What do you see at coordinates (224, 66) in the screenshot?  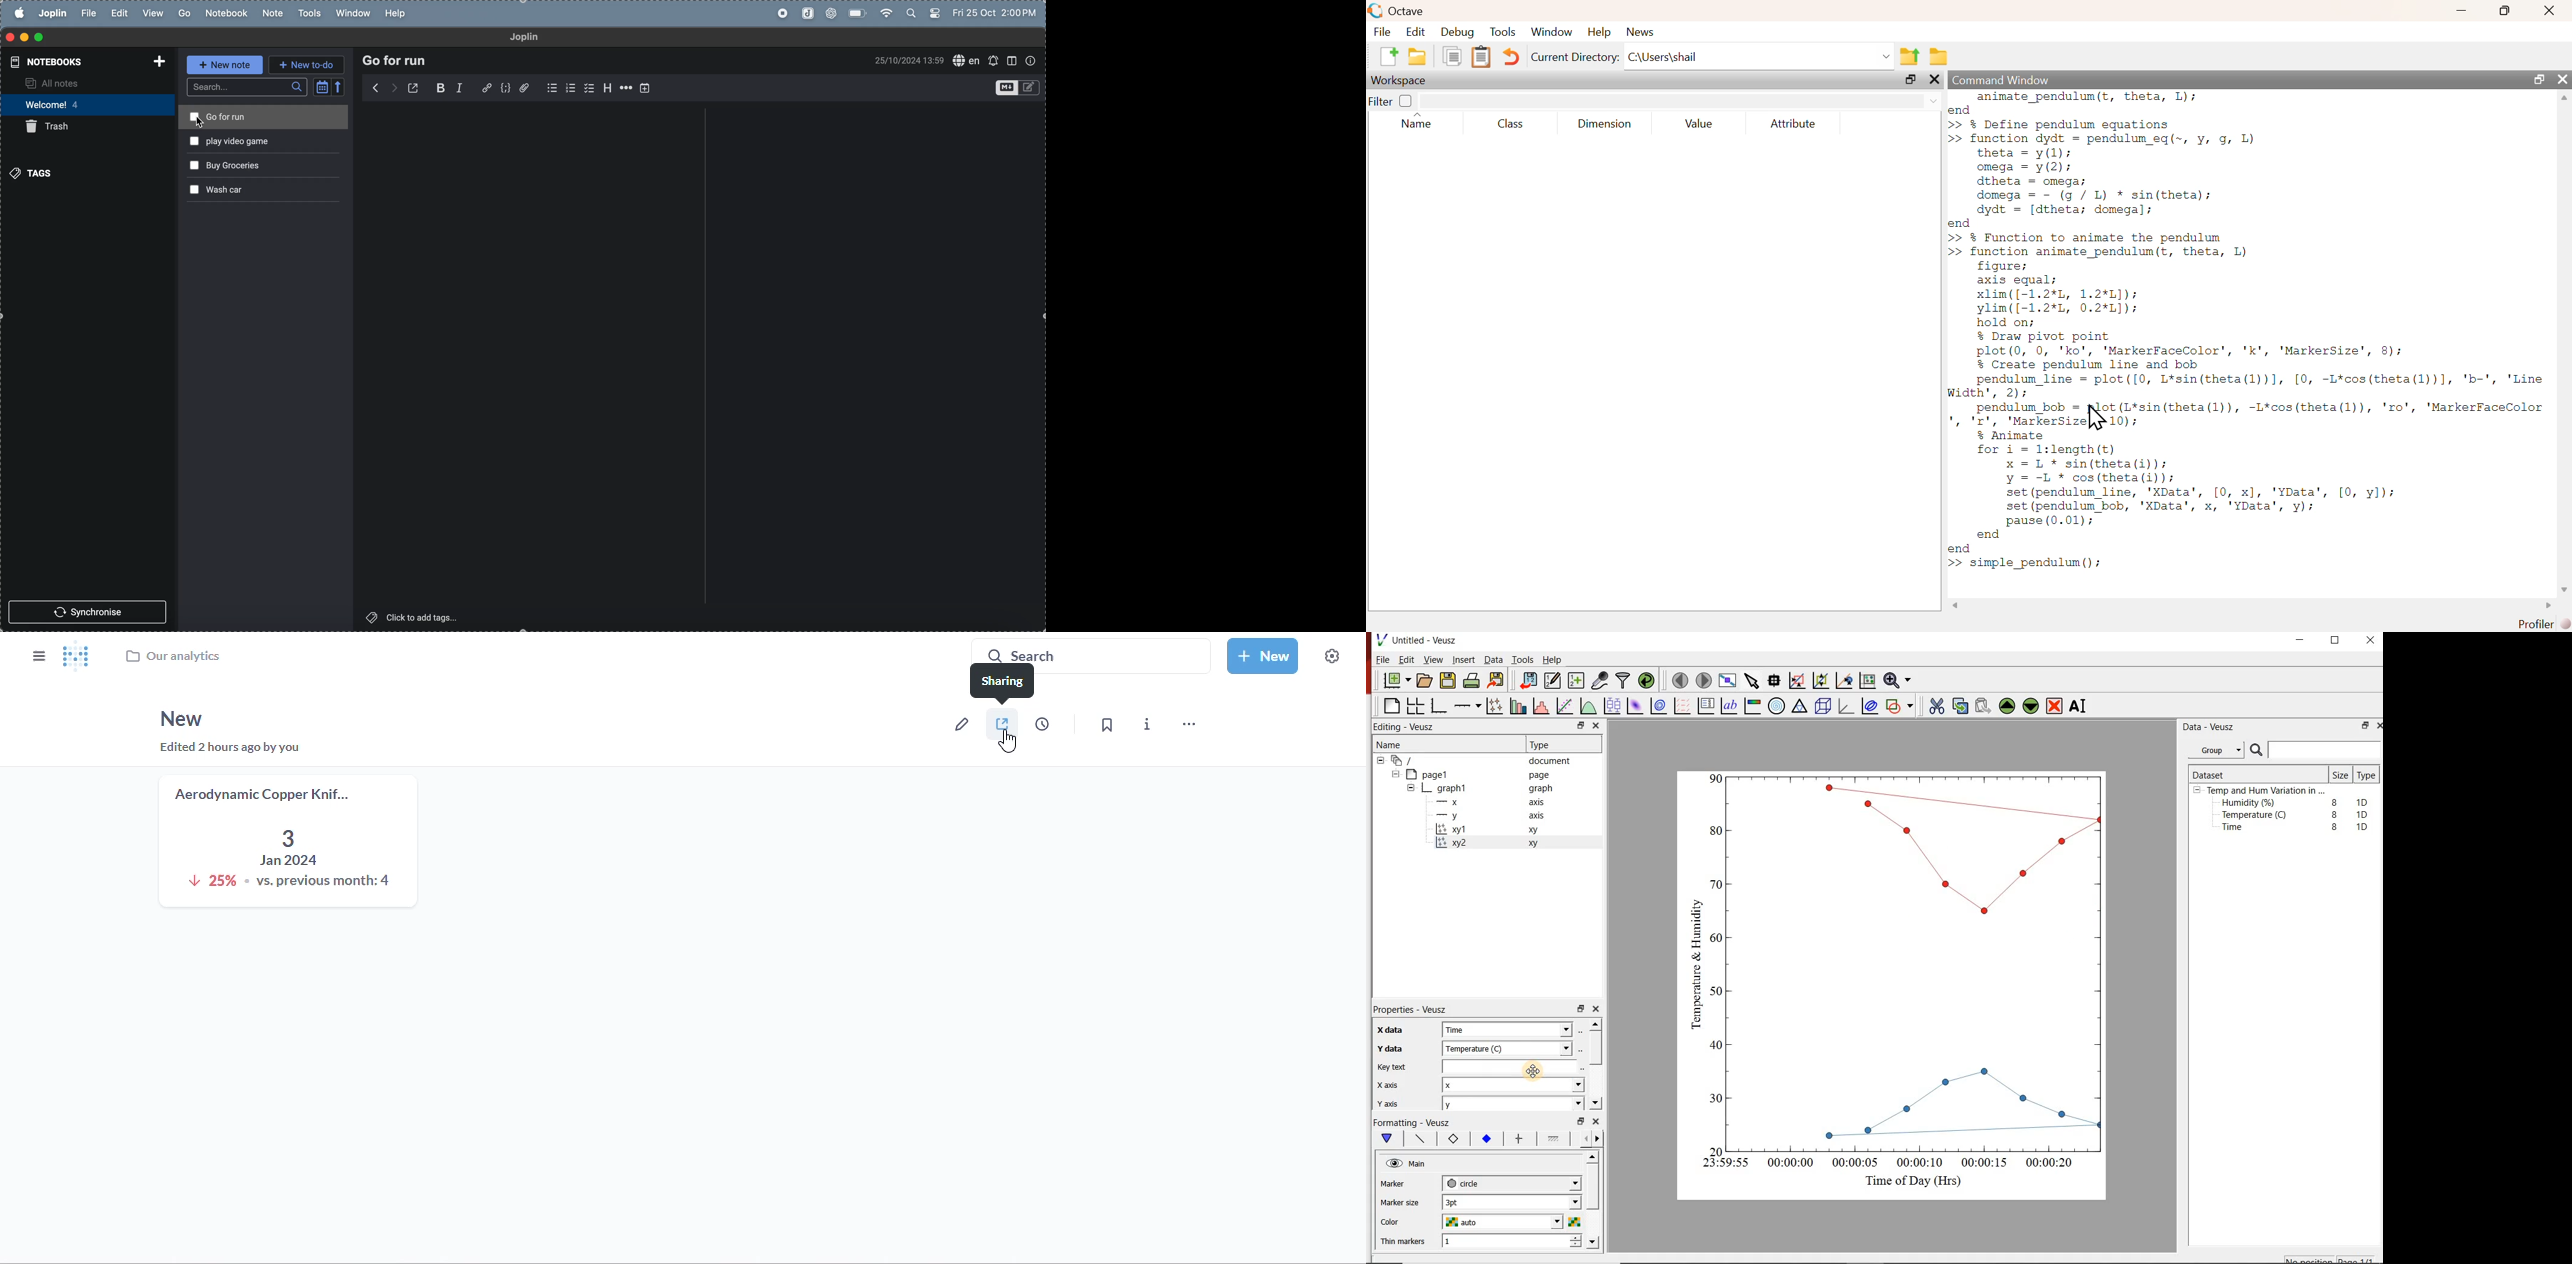 I see `new note` at bounding box center [224, 66].